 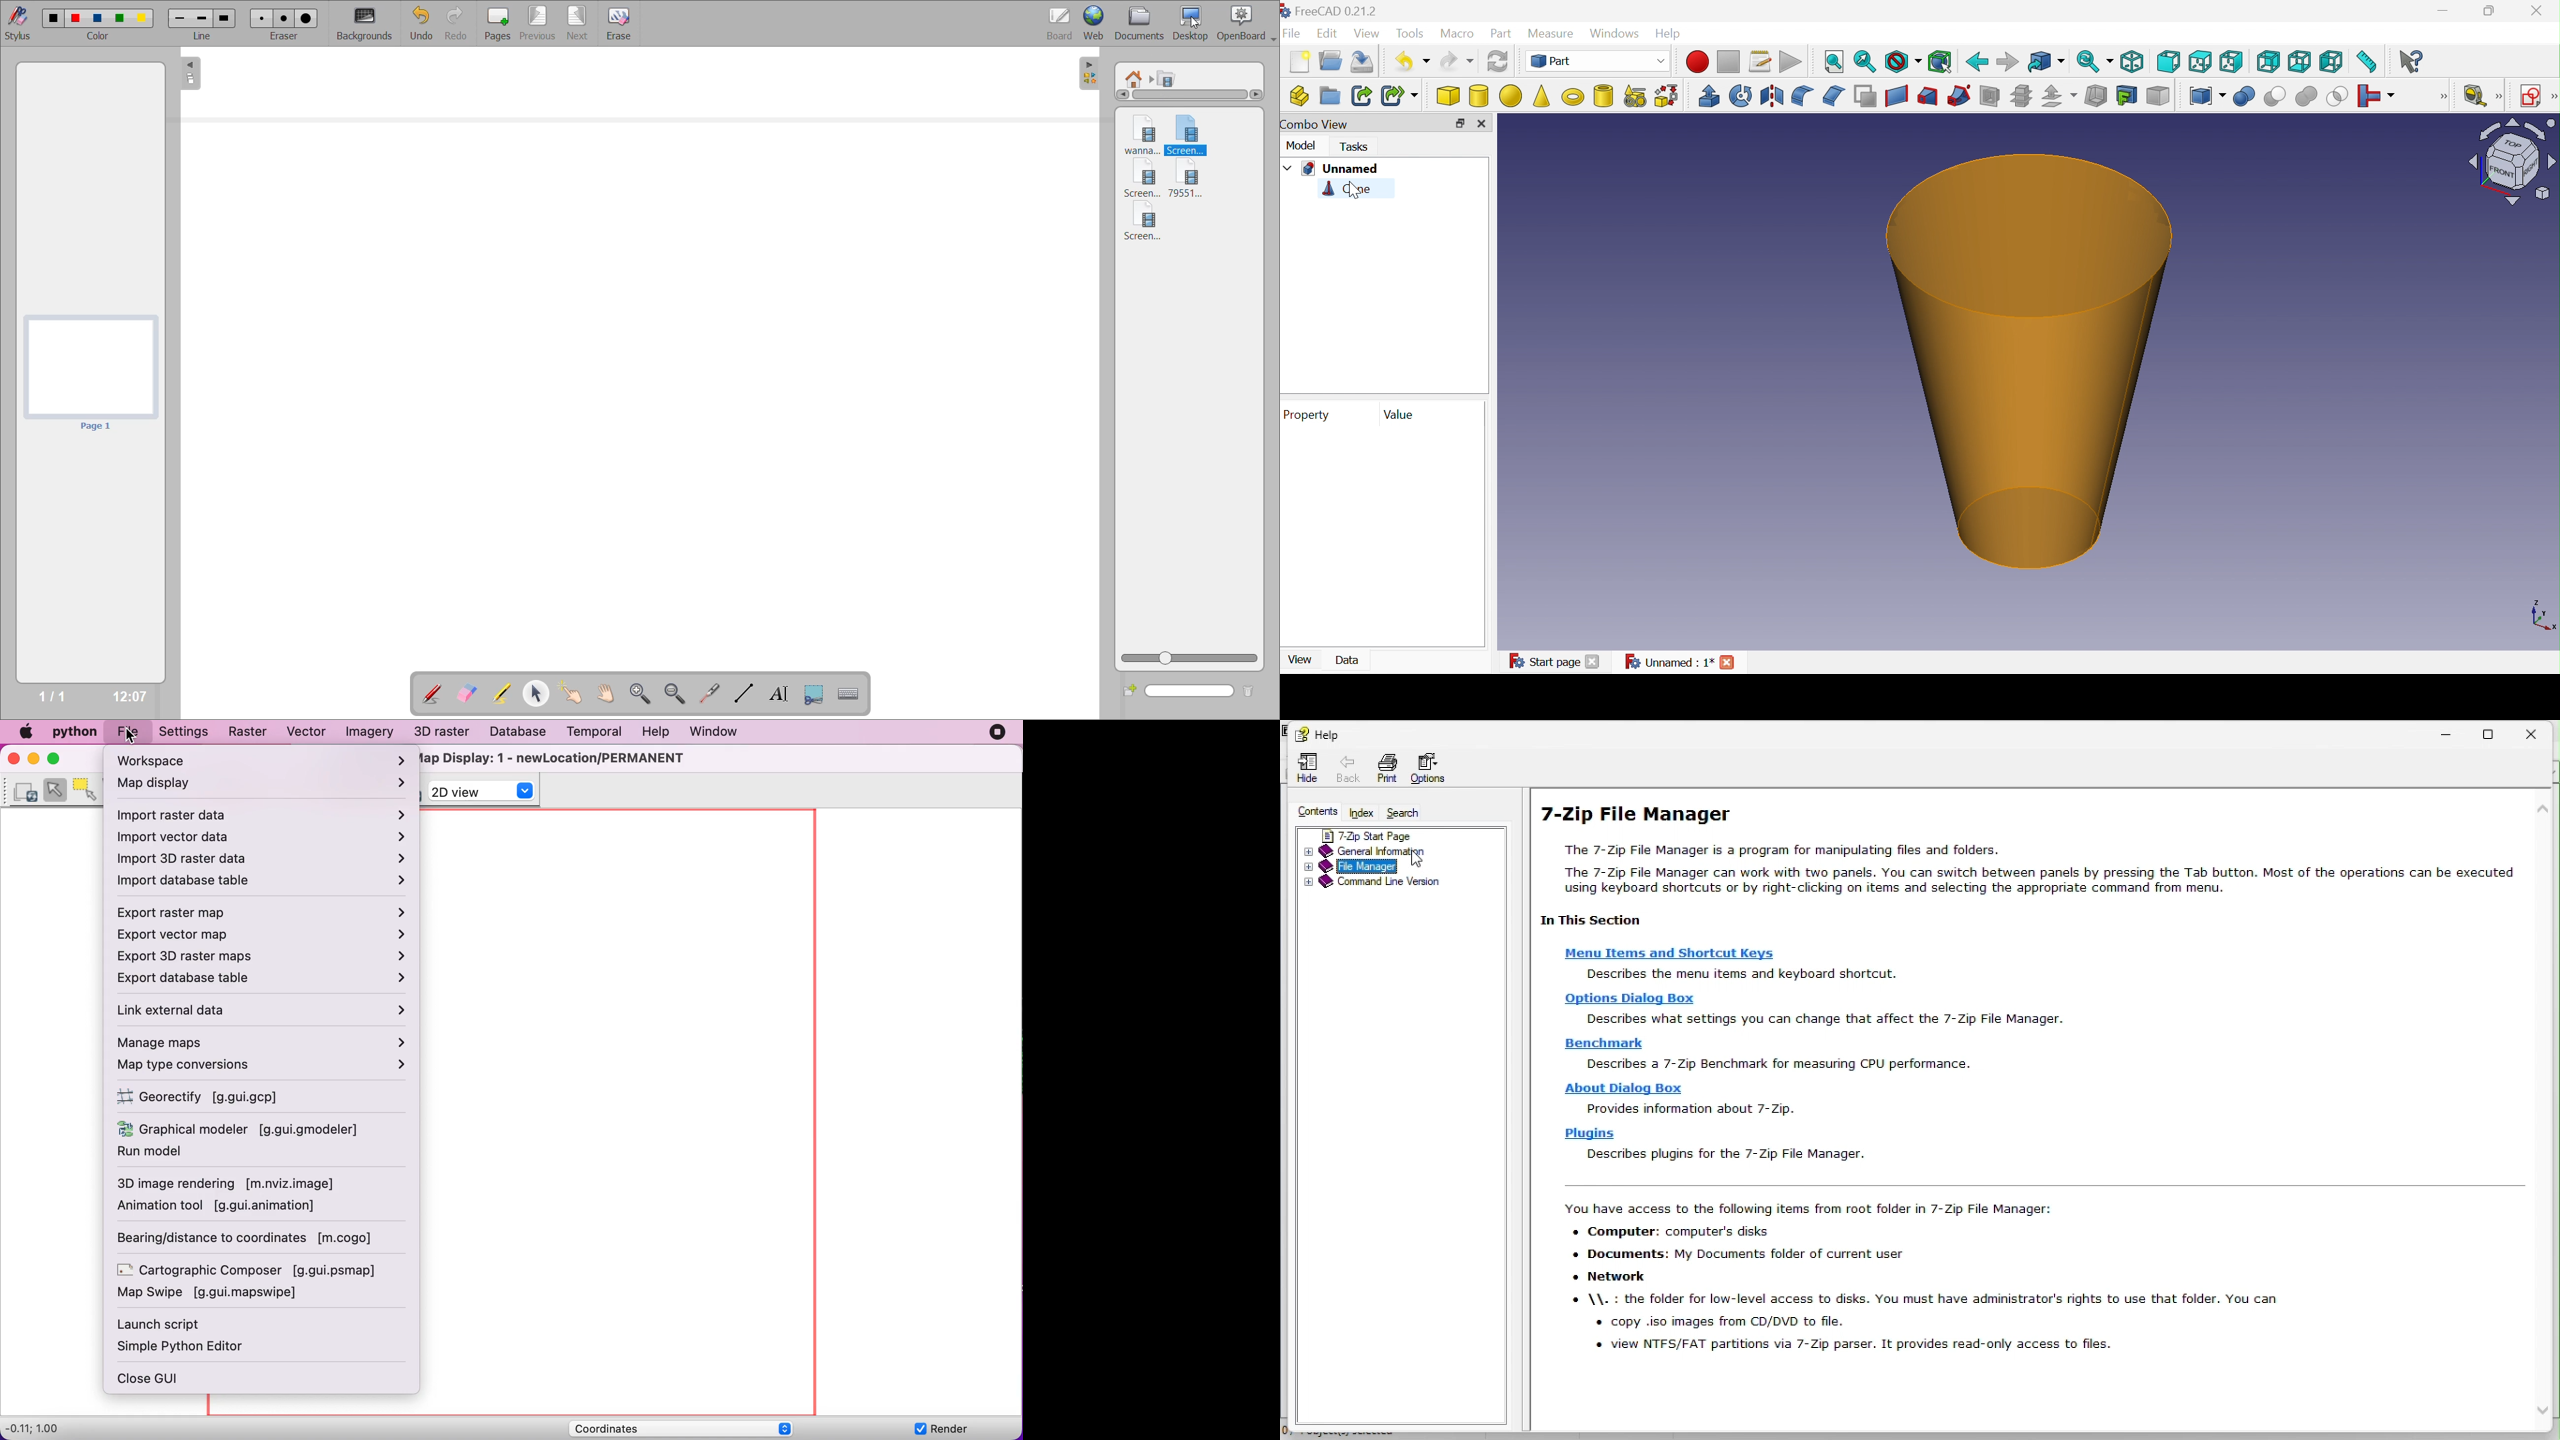 What do you see at coordinates (2026, 865) in the screenshot?
I see `7-Zip File Manager
The 7-Zip File Manager is a program for manipulating files and folders
The 7-Zip File Manager can work with two panels. You can switch between panels by pressing the Tab button. Most of the operations can be executed
using keyboard shortcuts or by right-clicking on items and selecting the appropriate command from menu.

In This Section` at bounding box center [2026, 865].